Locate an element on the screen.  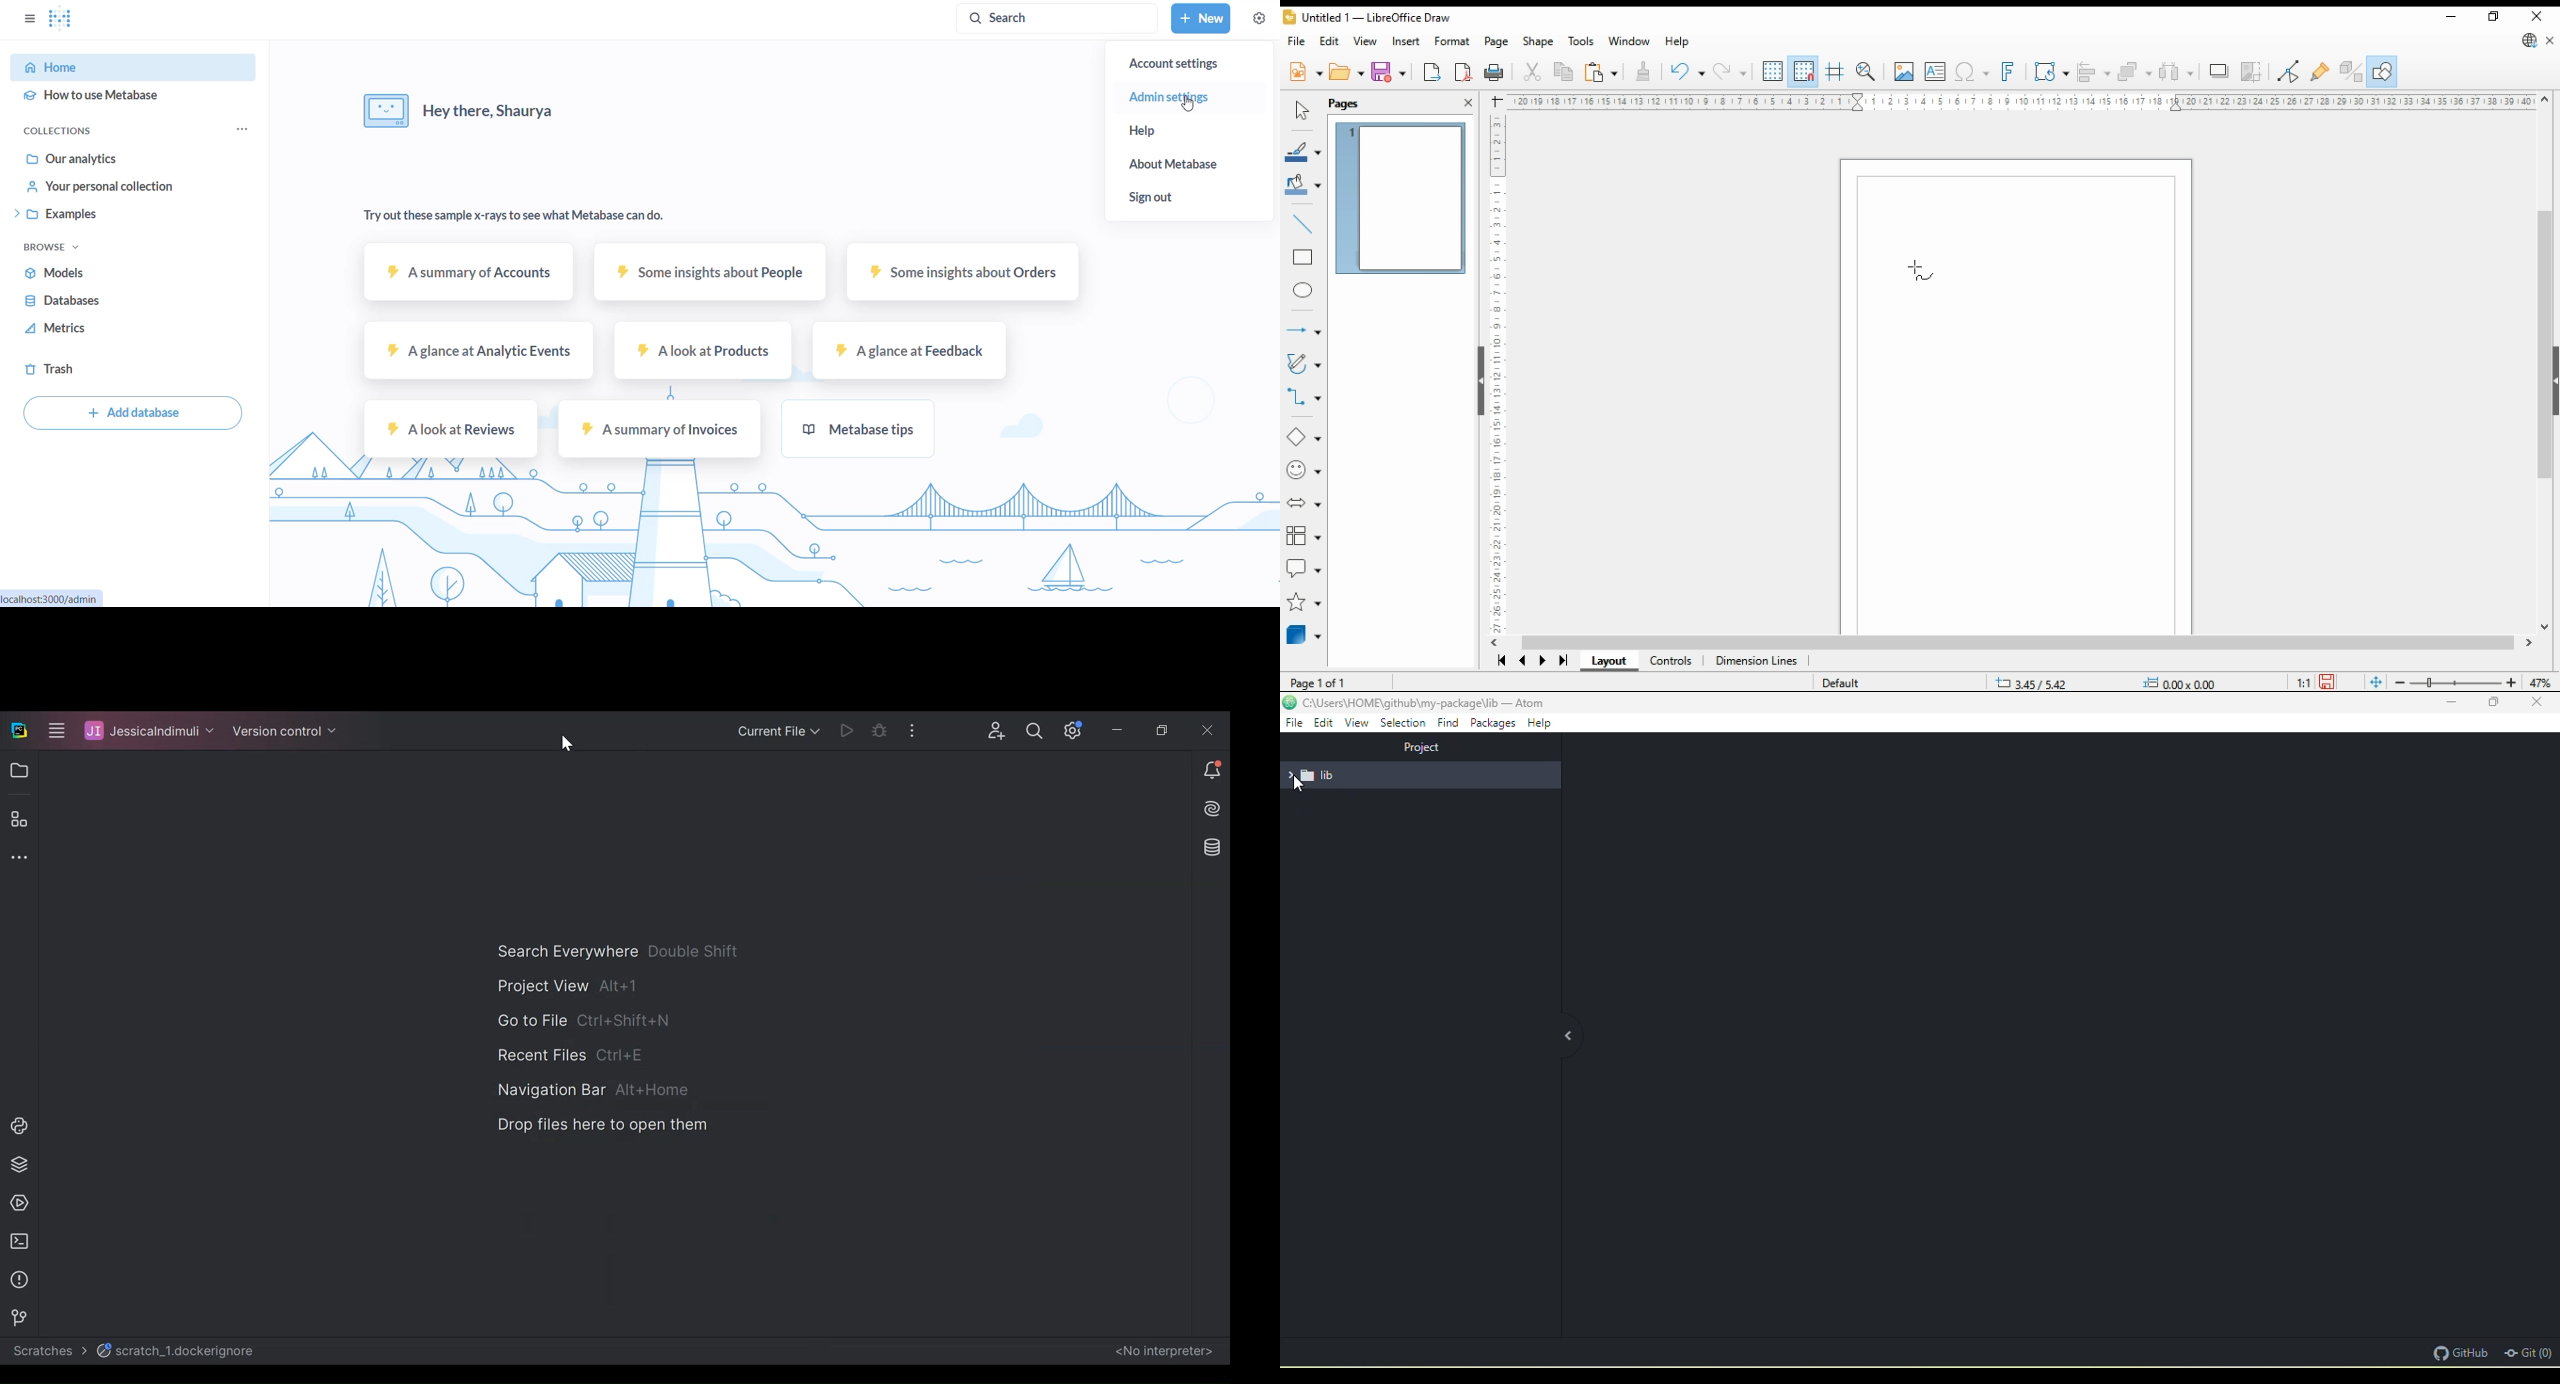
connectors is located at coordinates (1302, 396).